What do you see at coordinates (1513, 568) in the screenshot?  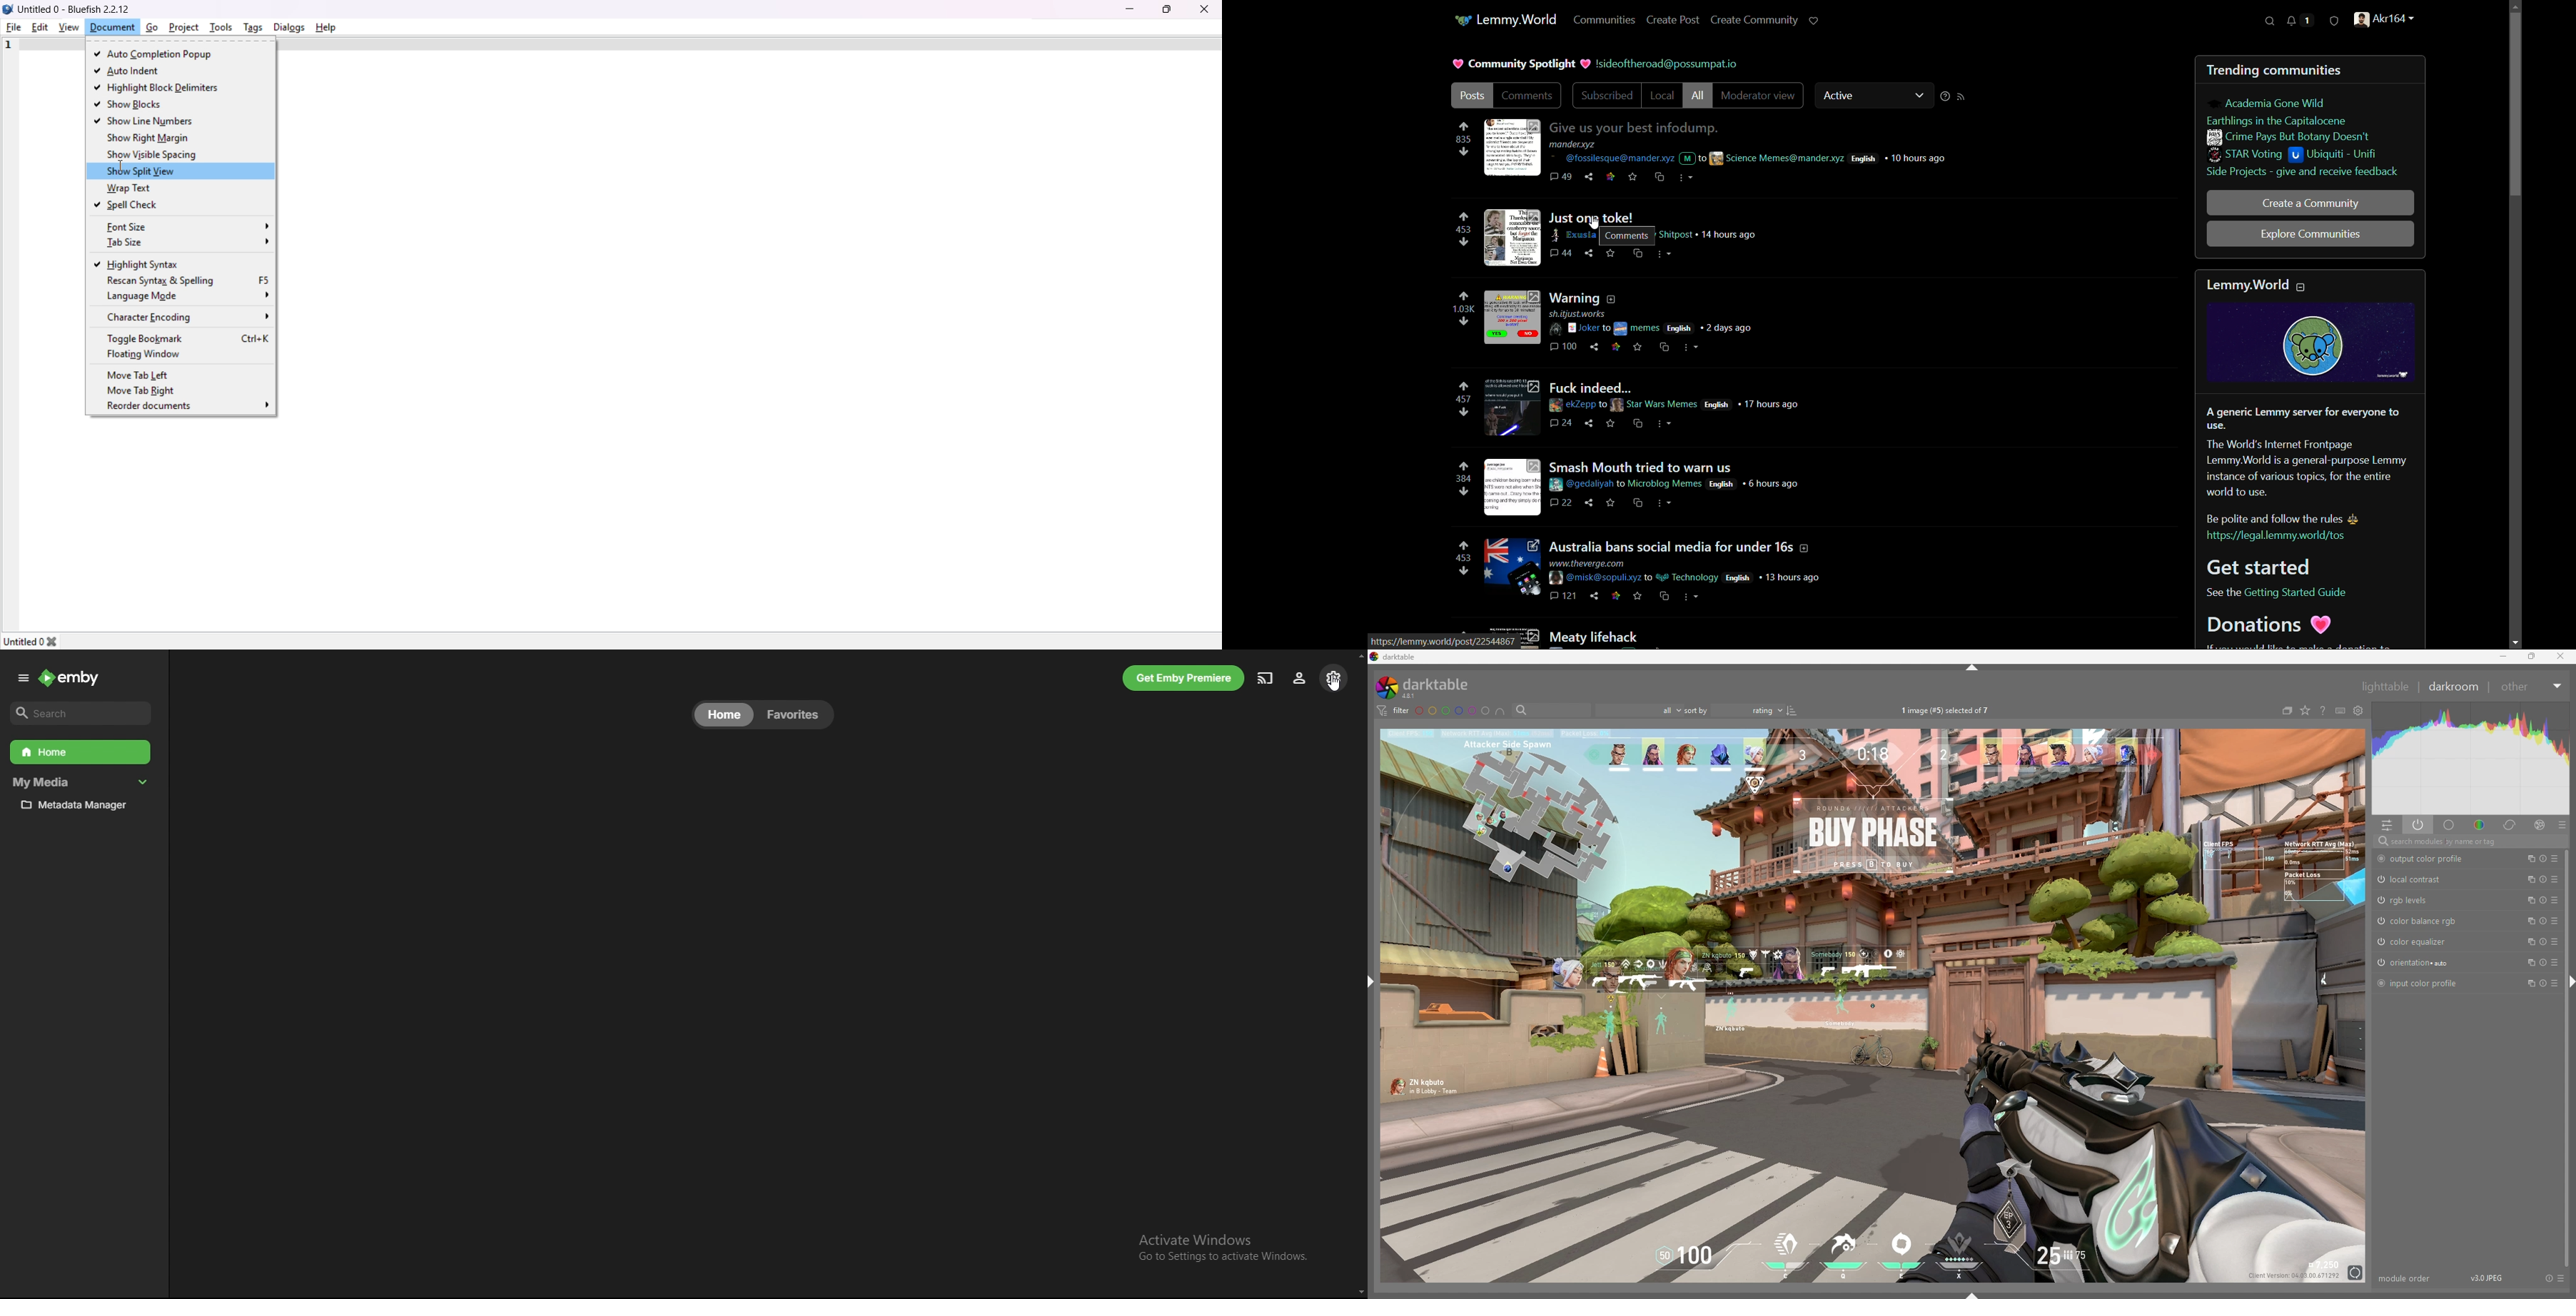 I see `thumbnail` at bounding box center [1513, 568].